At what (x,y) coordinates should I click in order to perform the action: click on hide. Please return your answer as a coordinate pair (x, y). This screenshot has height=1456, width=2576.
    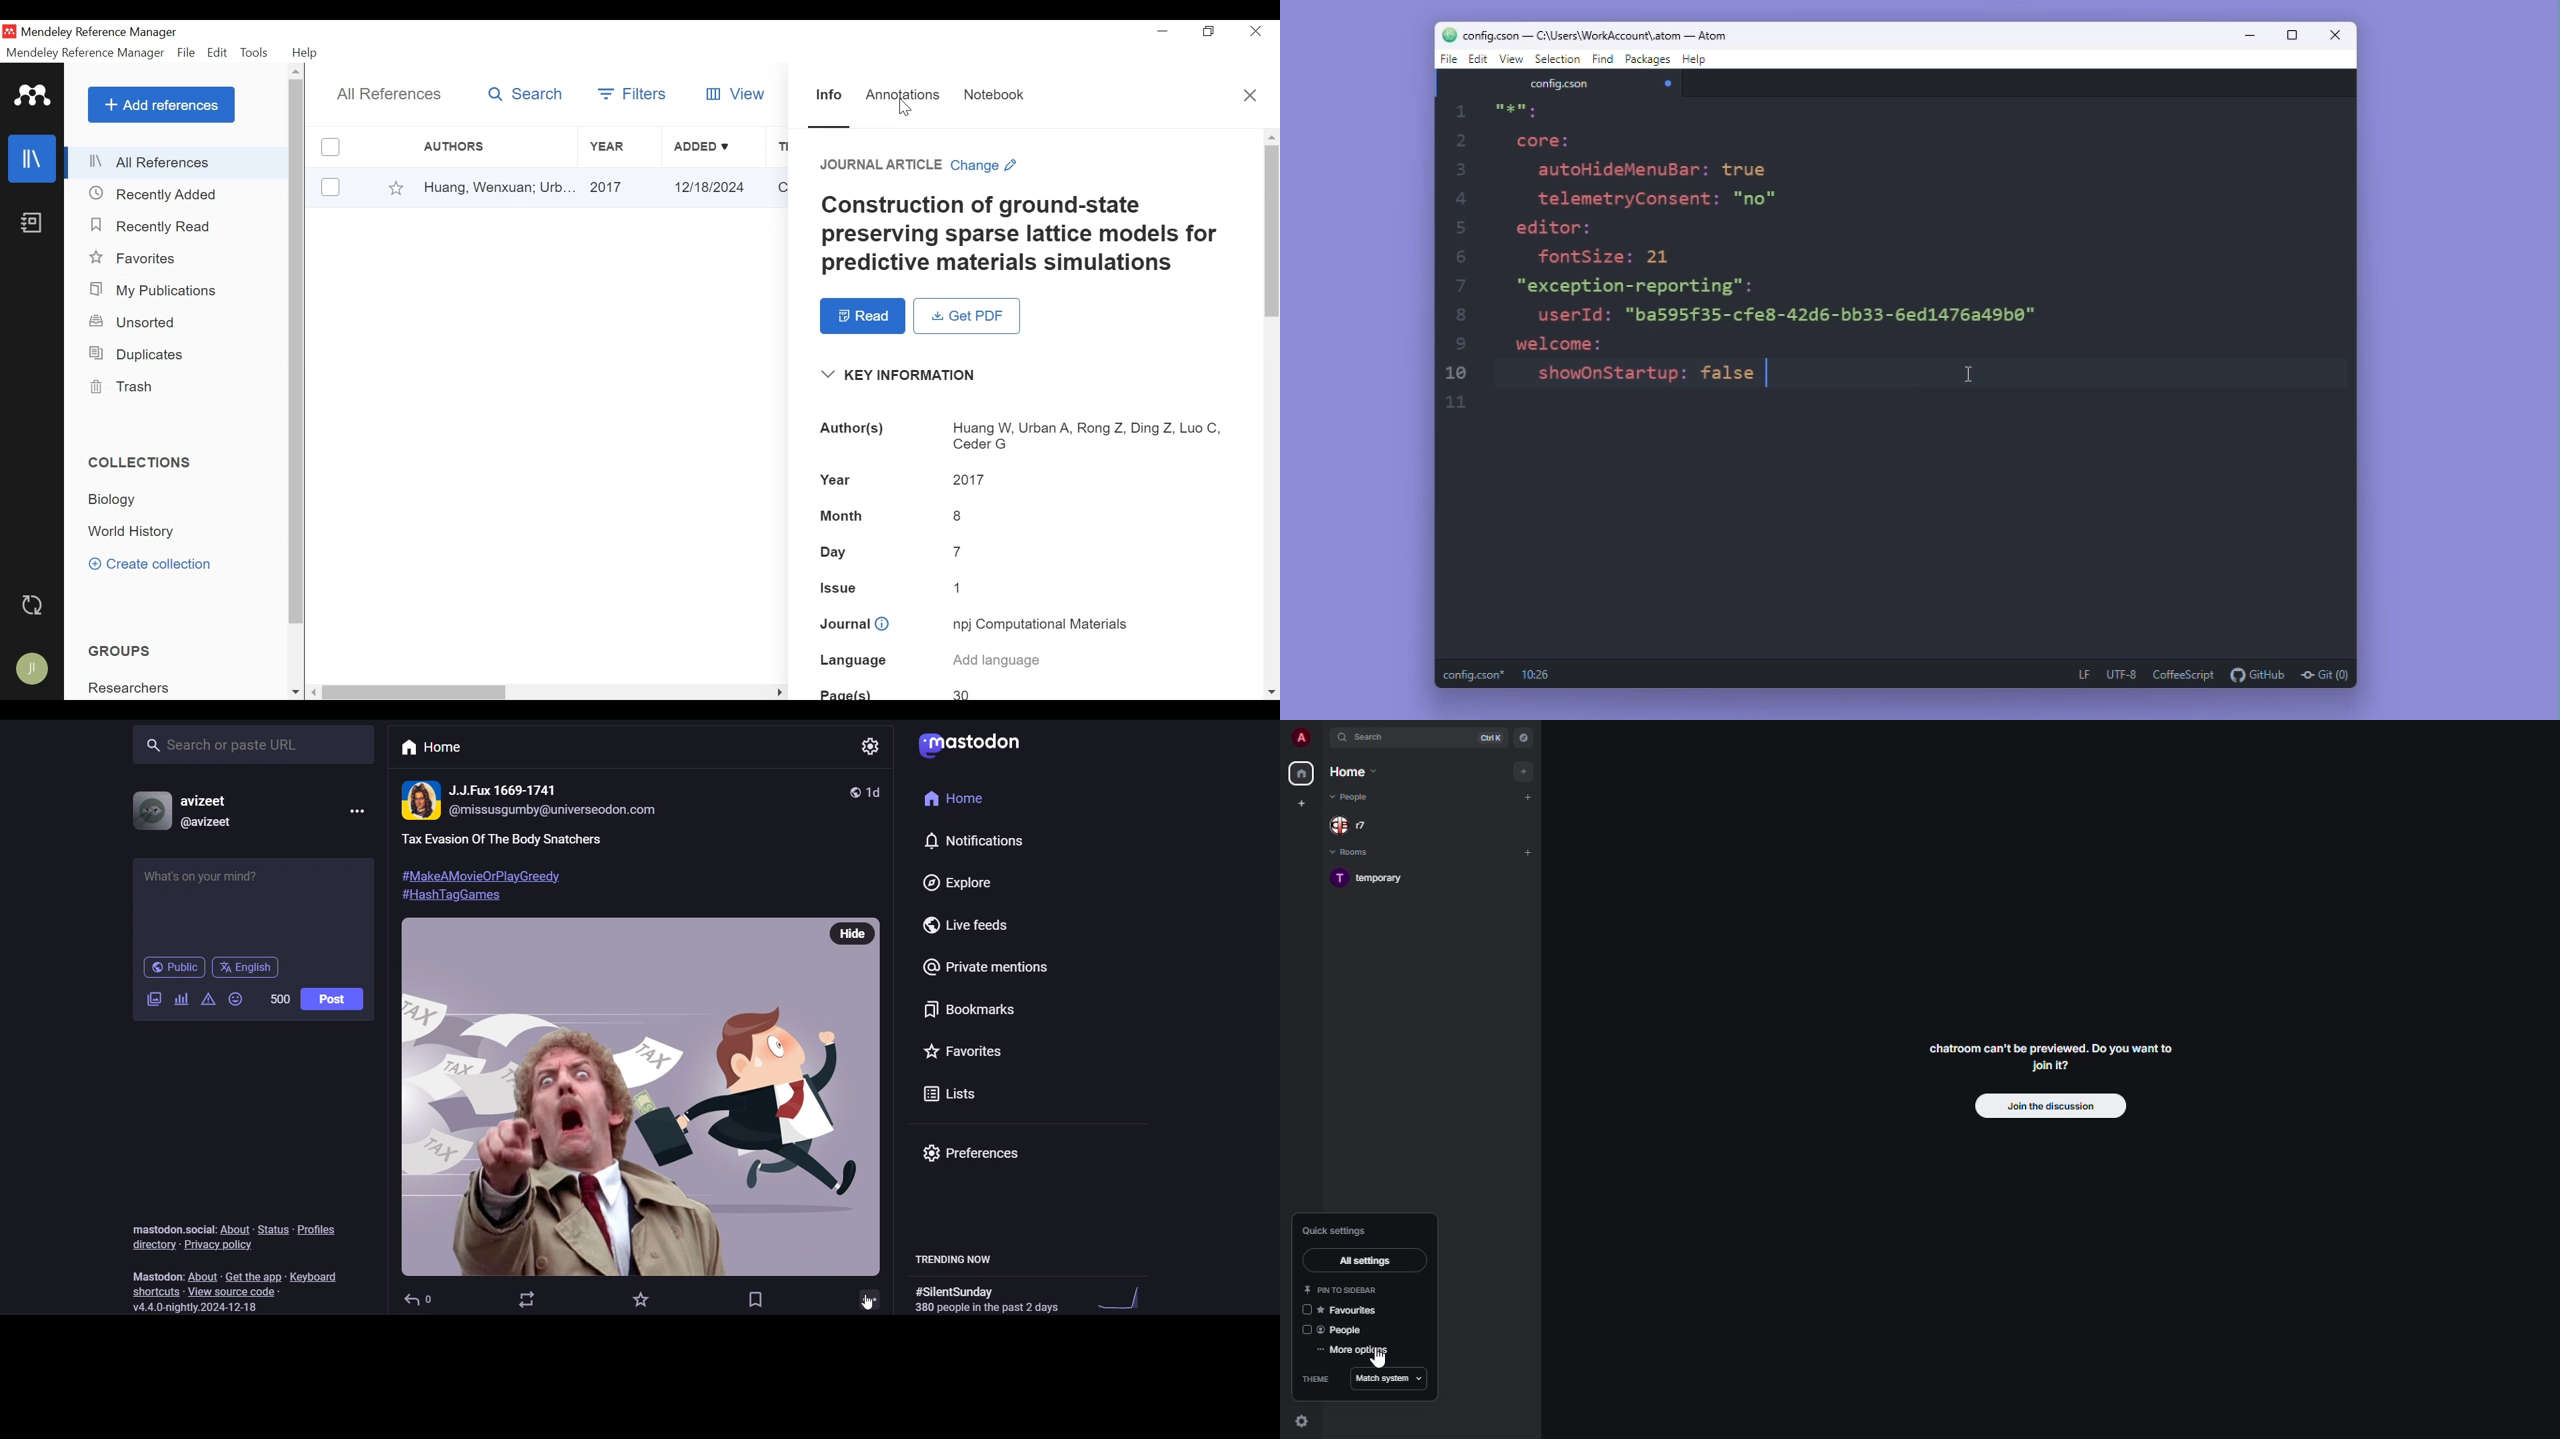
    Looking at the image, I should click on (858, 931).